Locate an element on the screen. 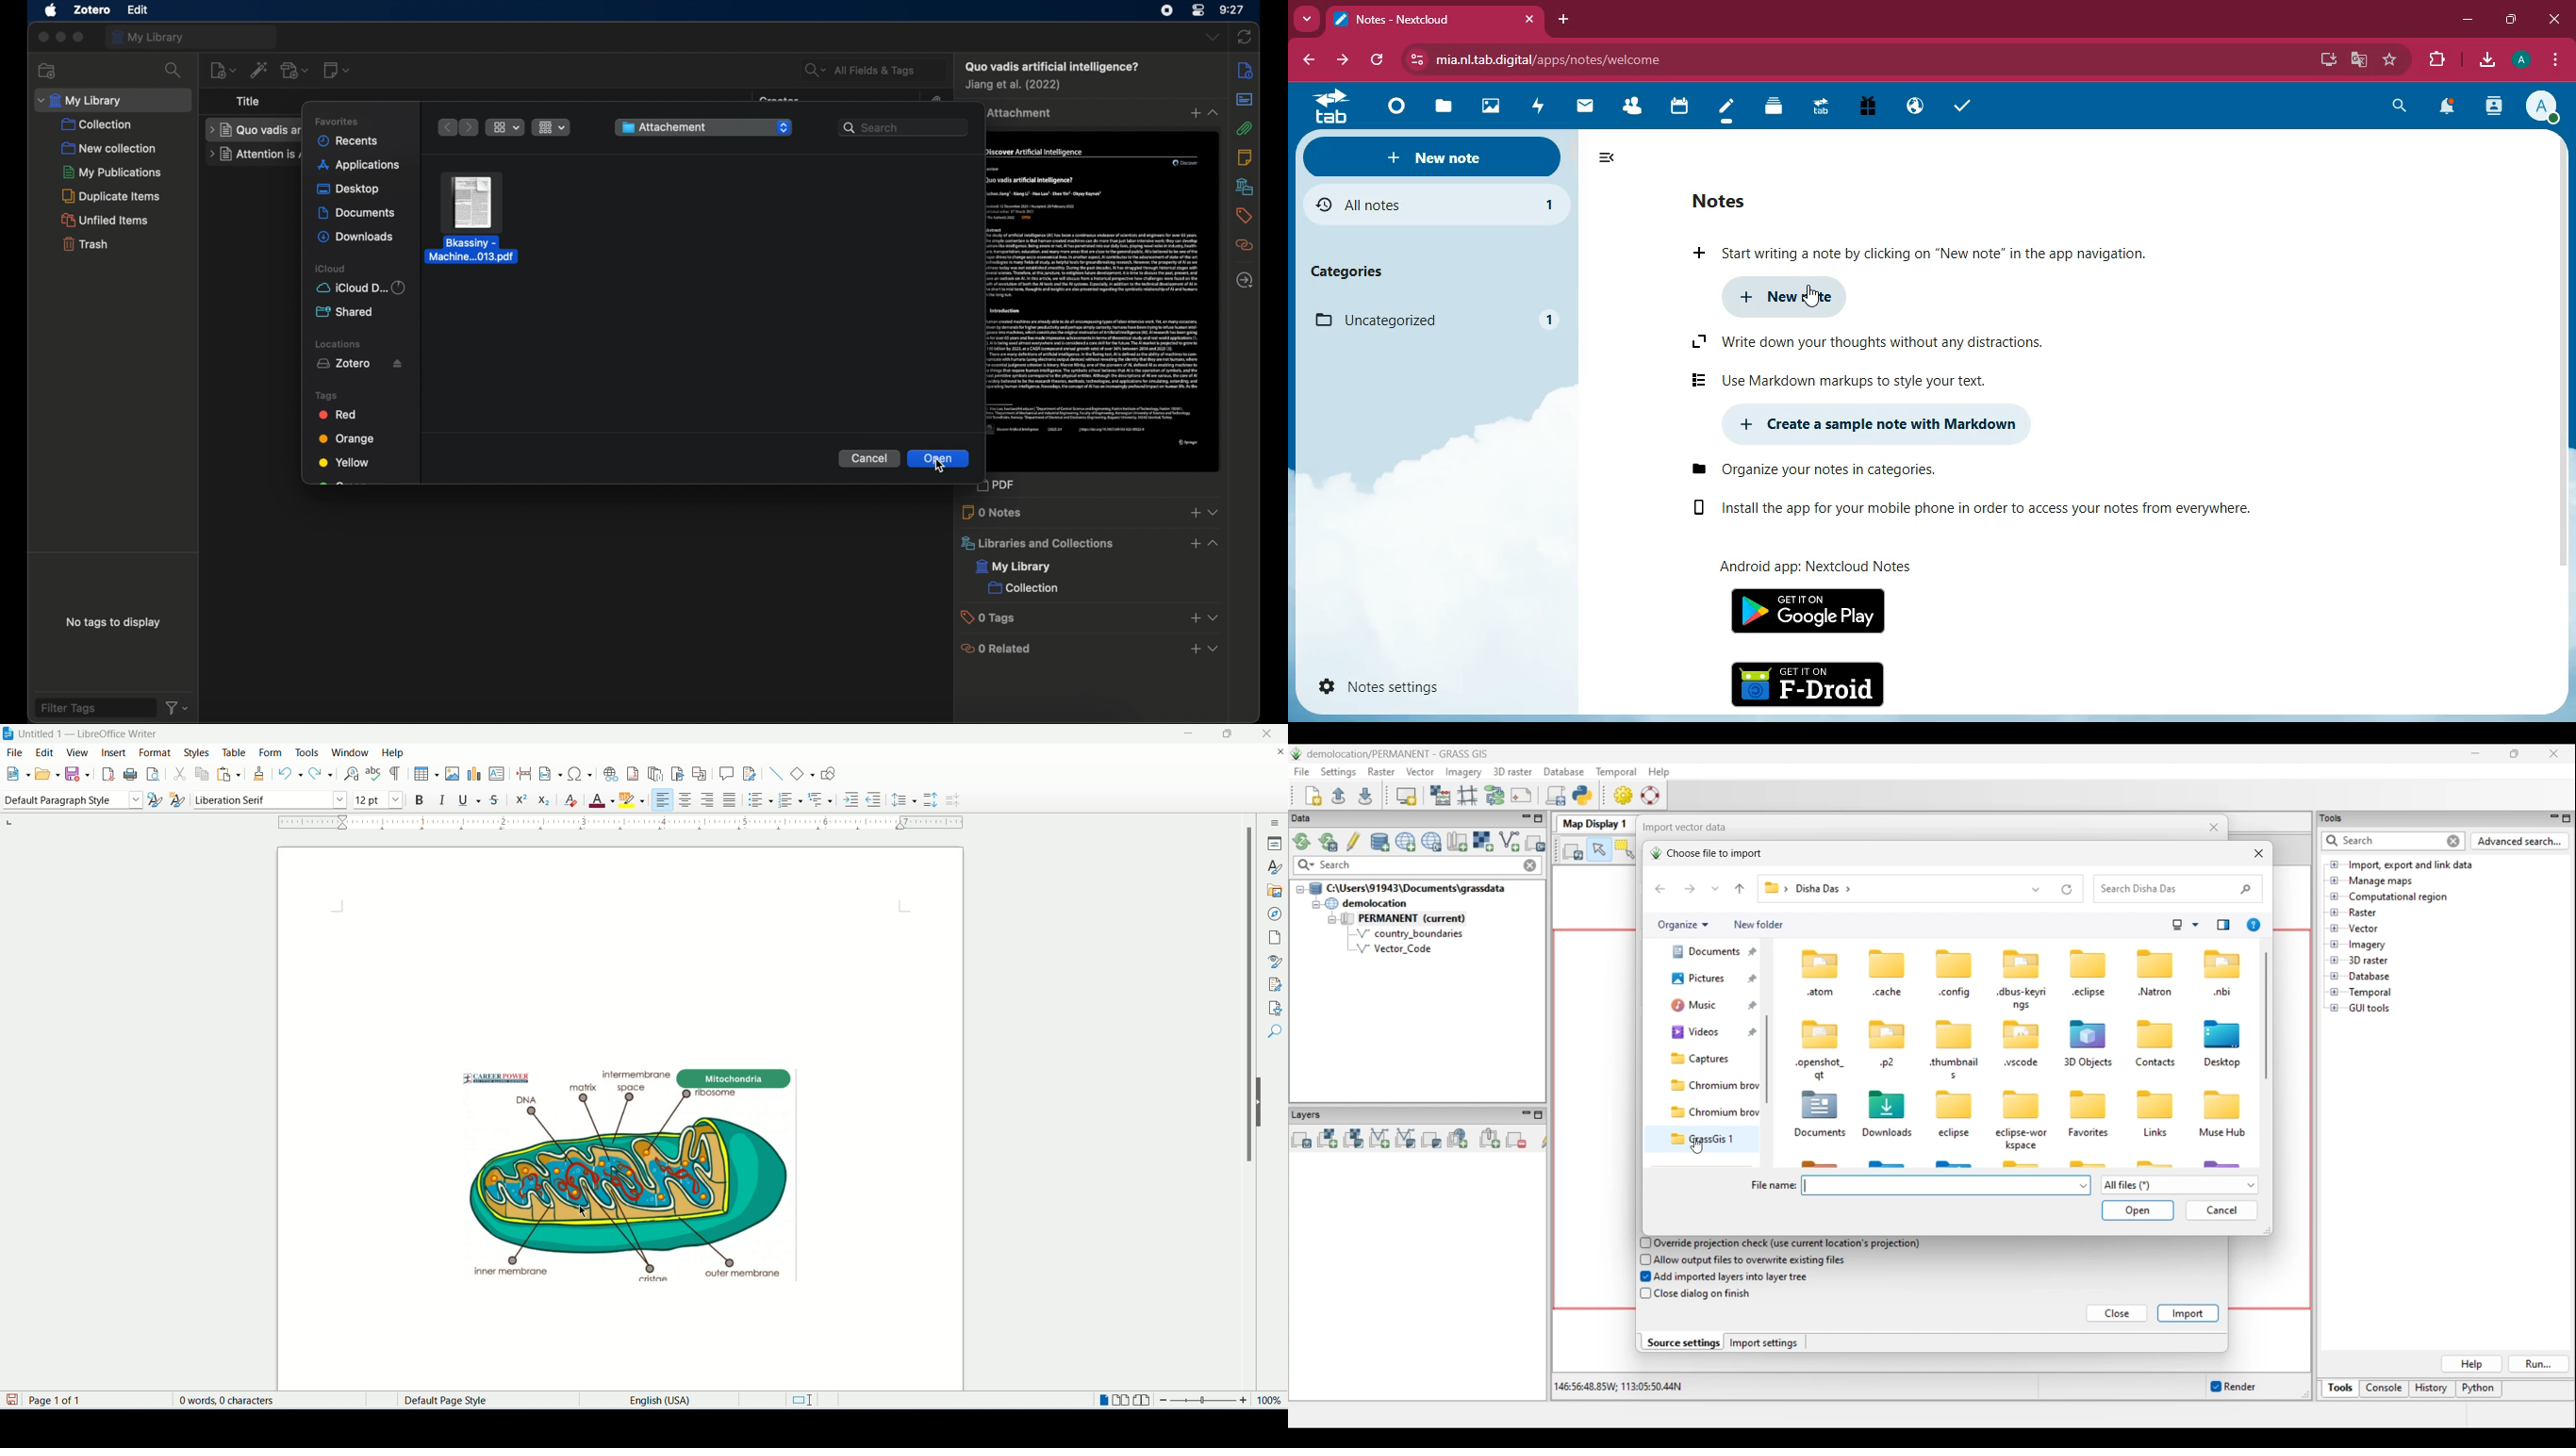 The image size is (2576, 1456). unordered list is located at coordinates (761, 801).